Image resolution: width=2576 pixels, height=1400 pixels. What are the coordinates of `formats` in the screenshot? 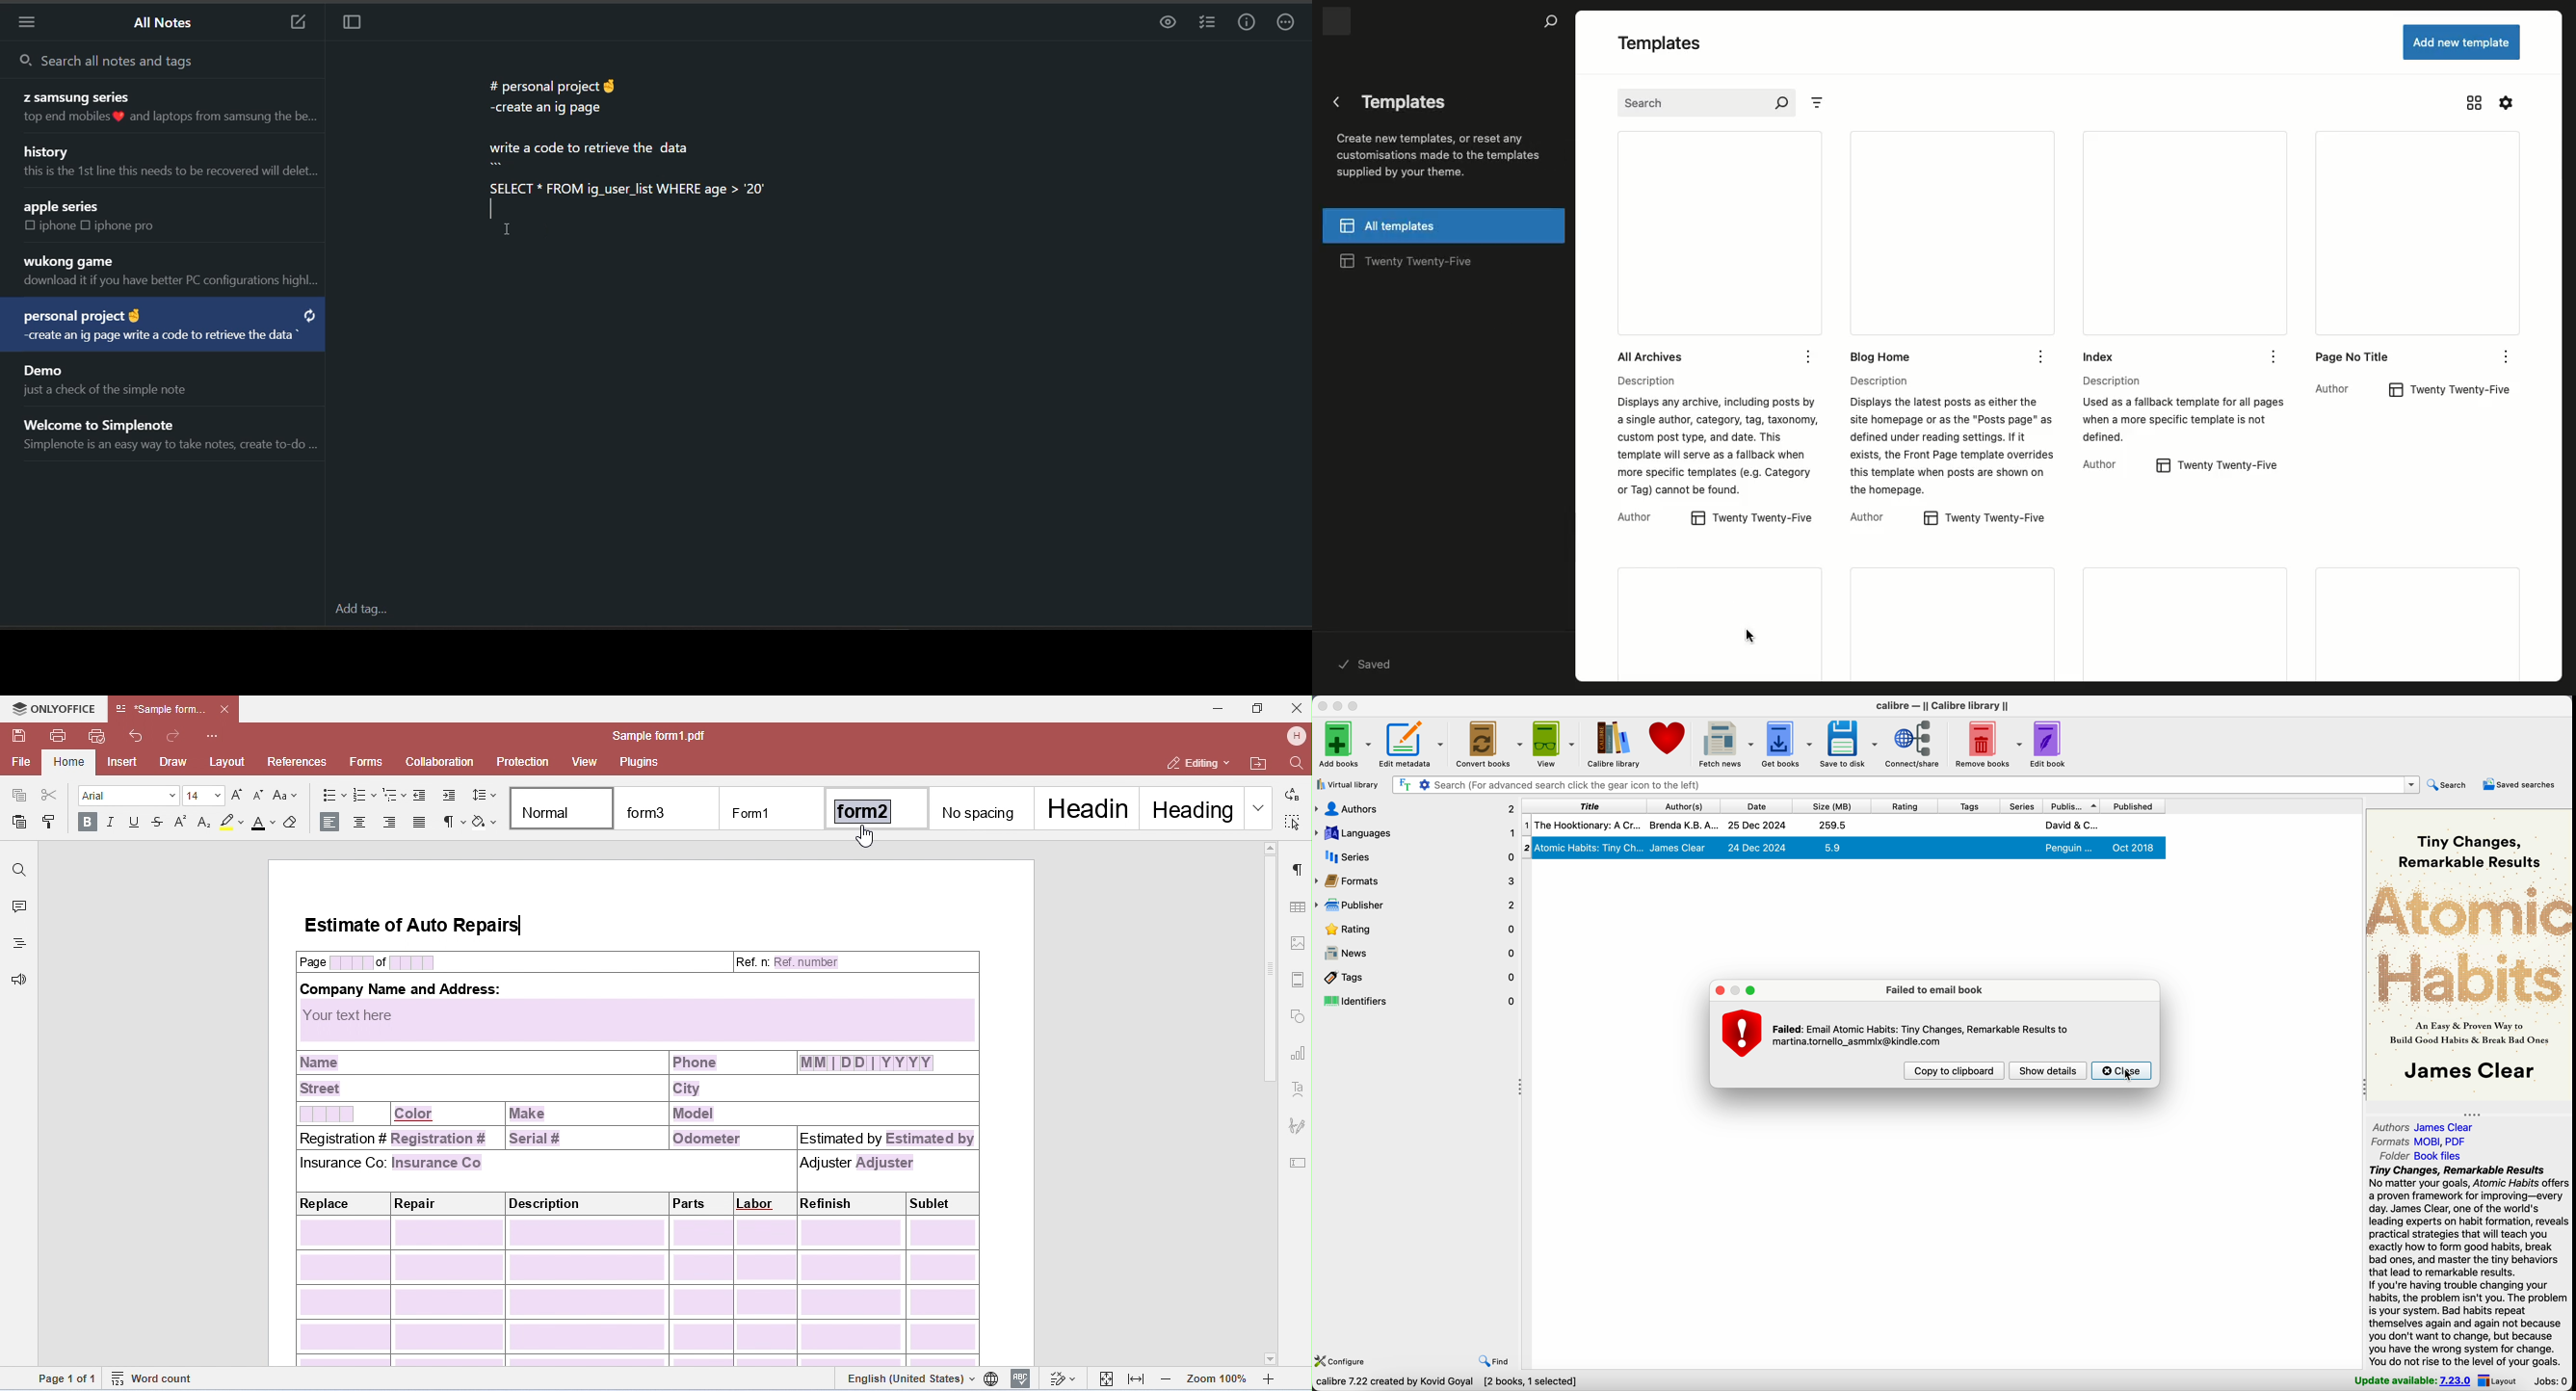 It's located at (2422, 1141).